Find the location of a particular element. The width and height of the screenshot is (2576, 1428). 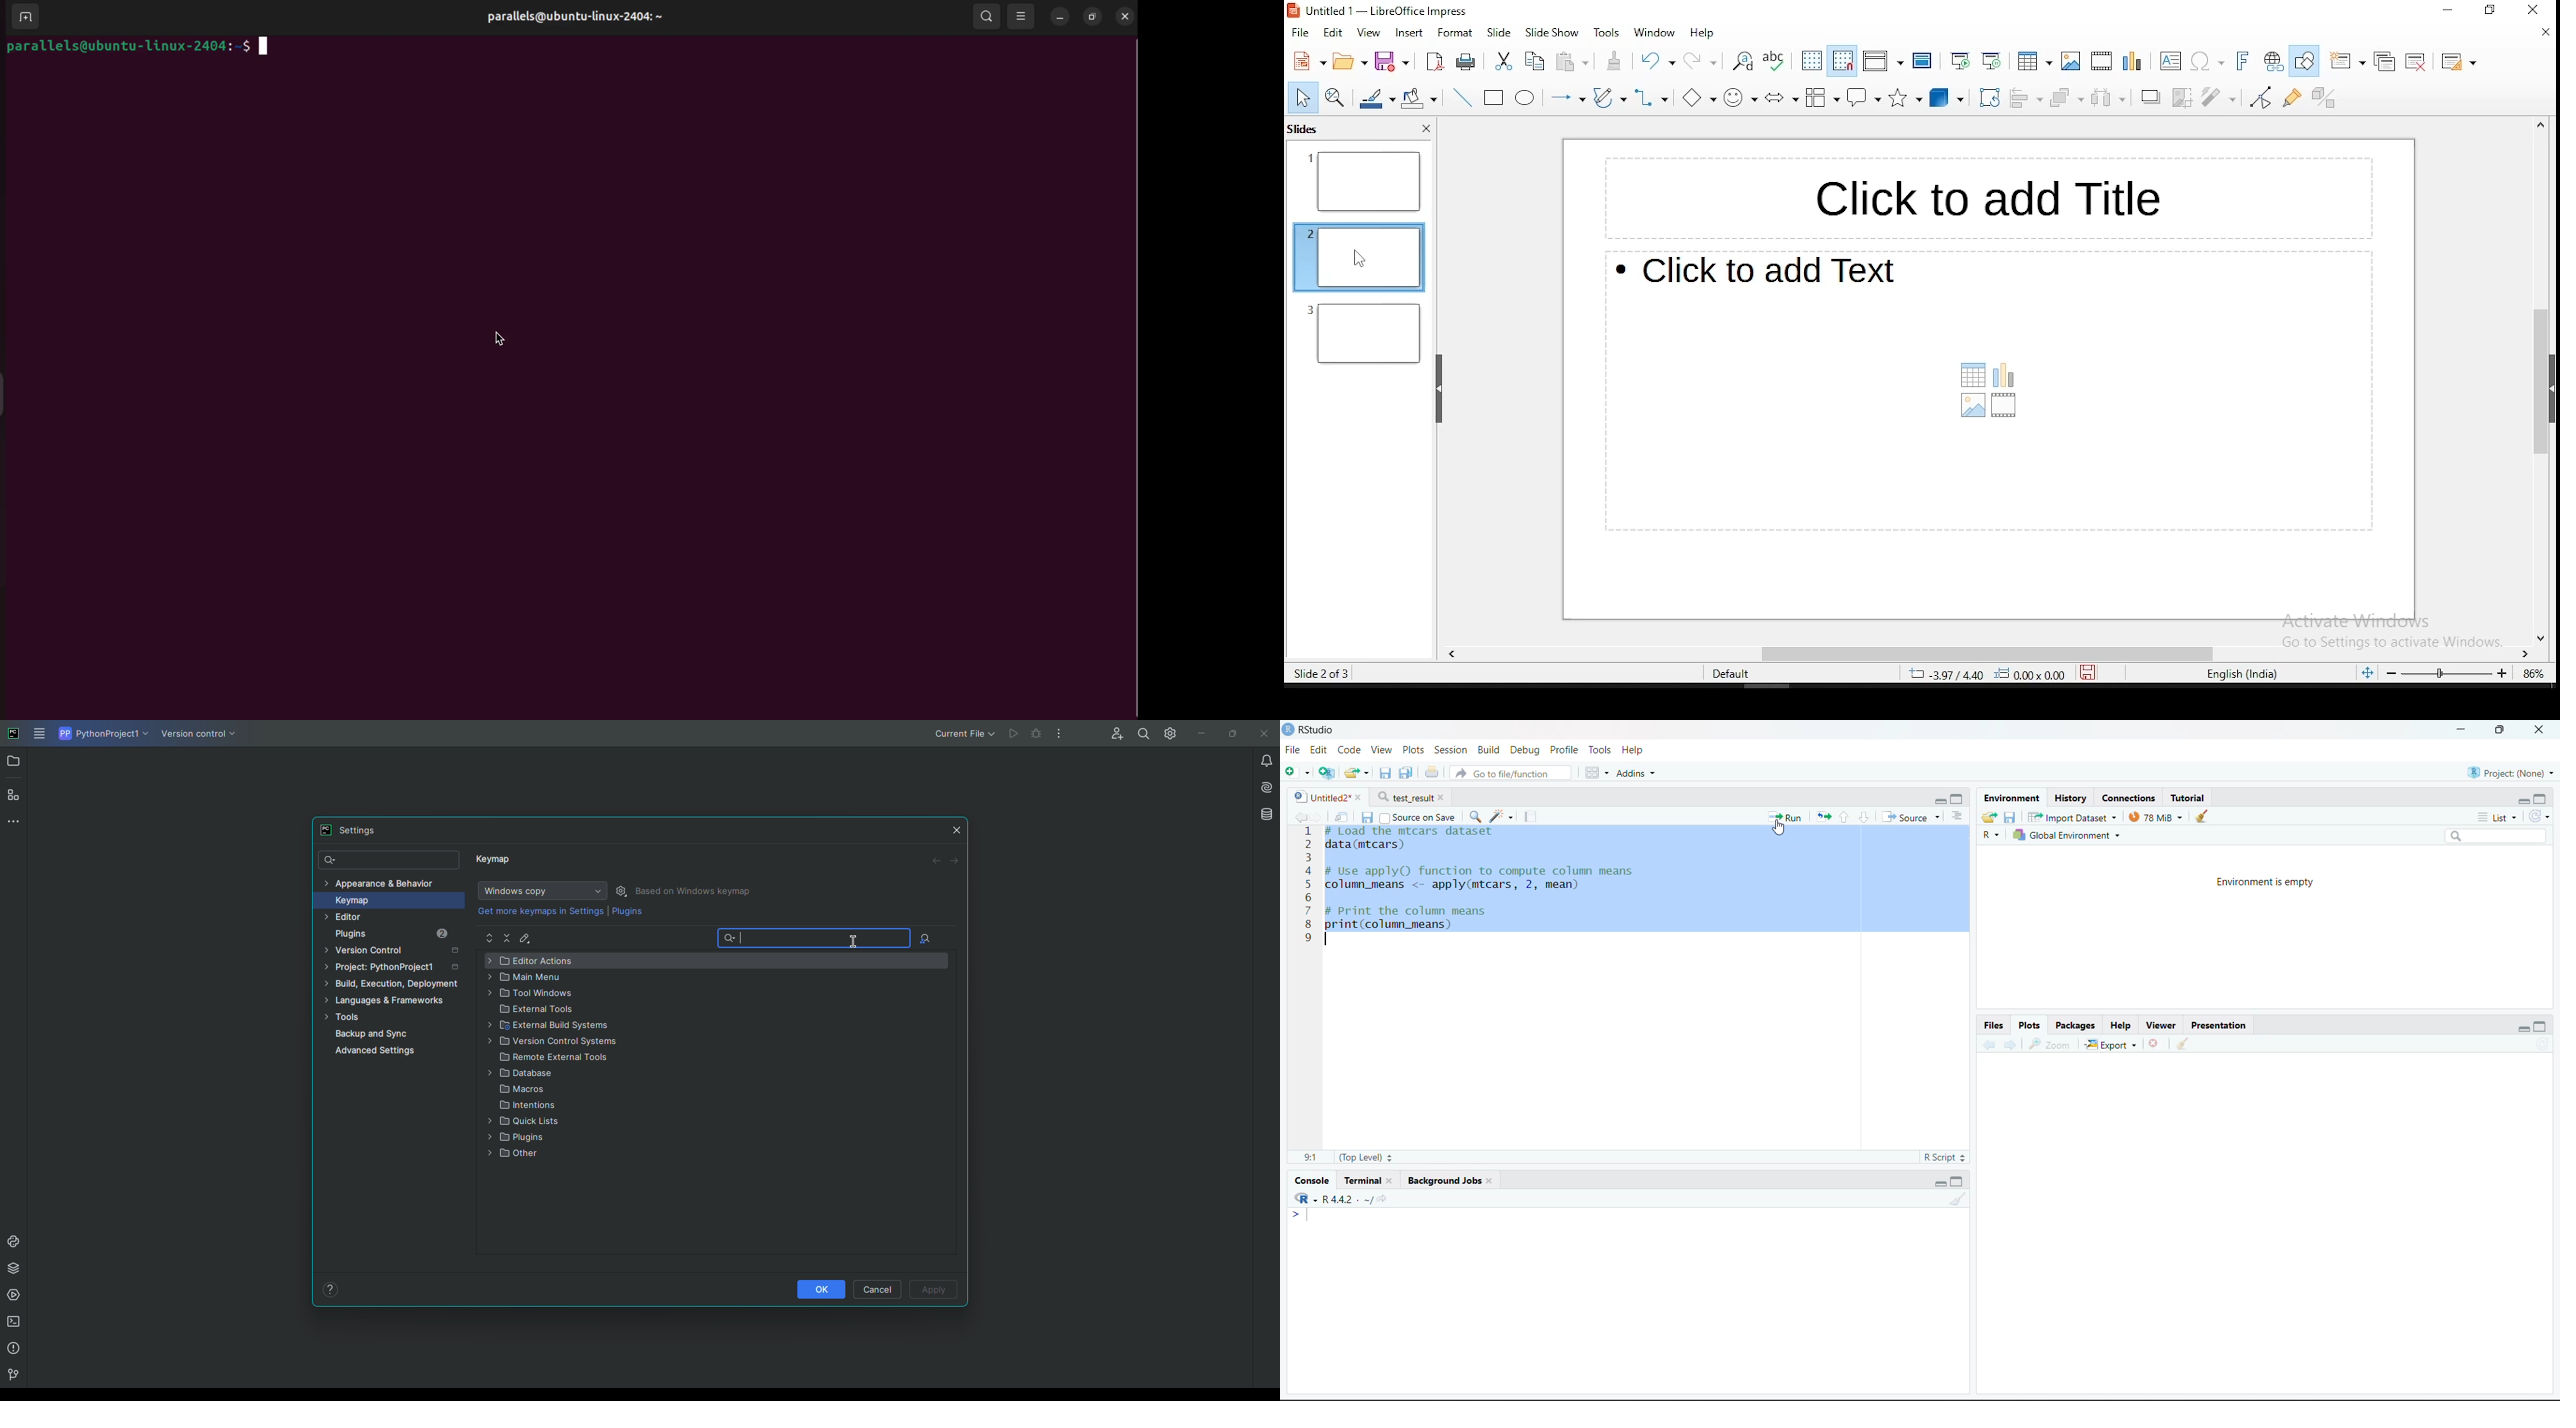

R Script is located at coordinates (1946, 1158).